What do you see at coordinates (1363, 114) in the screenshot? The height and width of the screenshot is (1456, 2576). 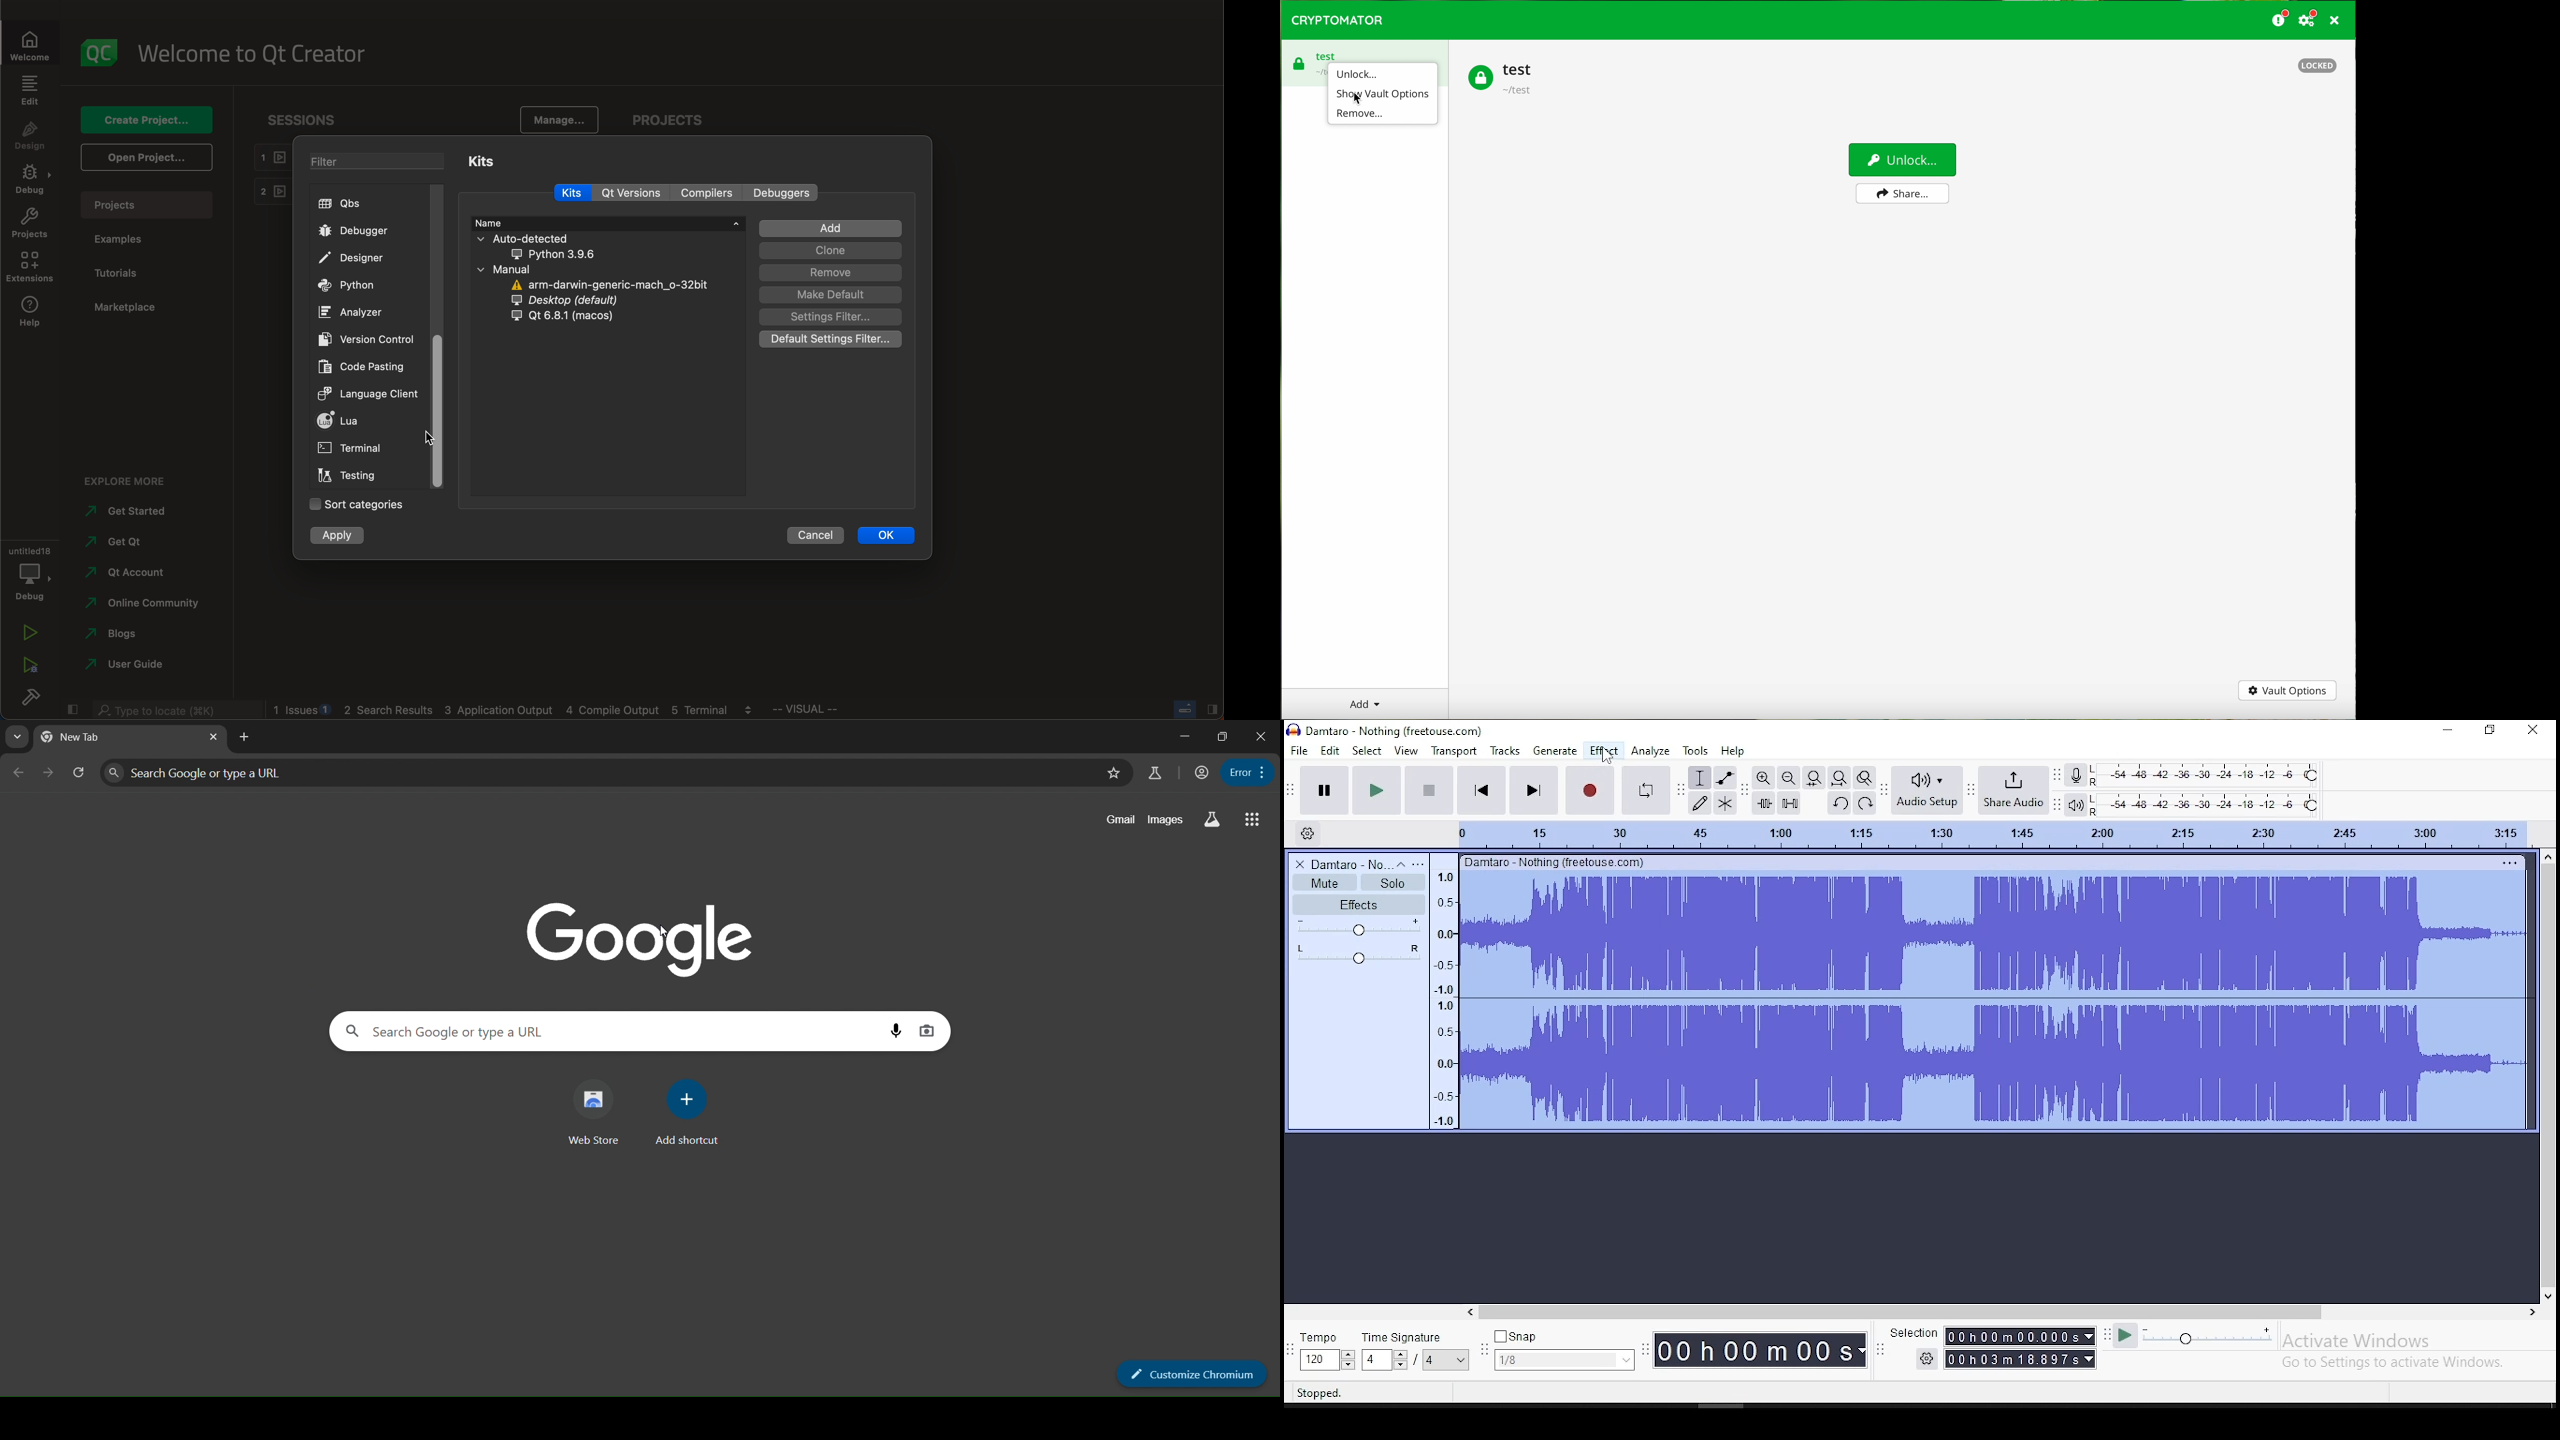 I see `remove` at bounding box center [1363, 114].